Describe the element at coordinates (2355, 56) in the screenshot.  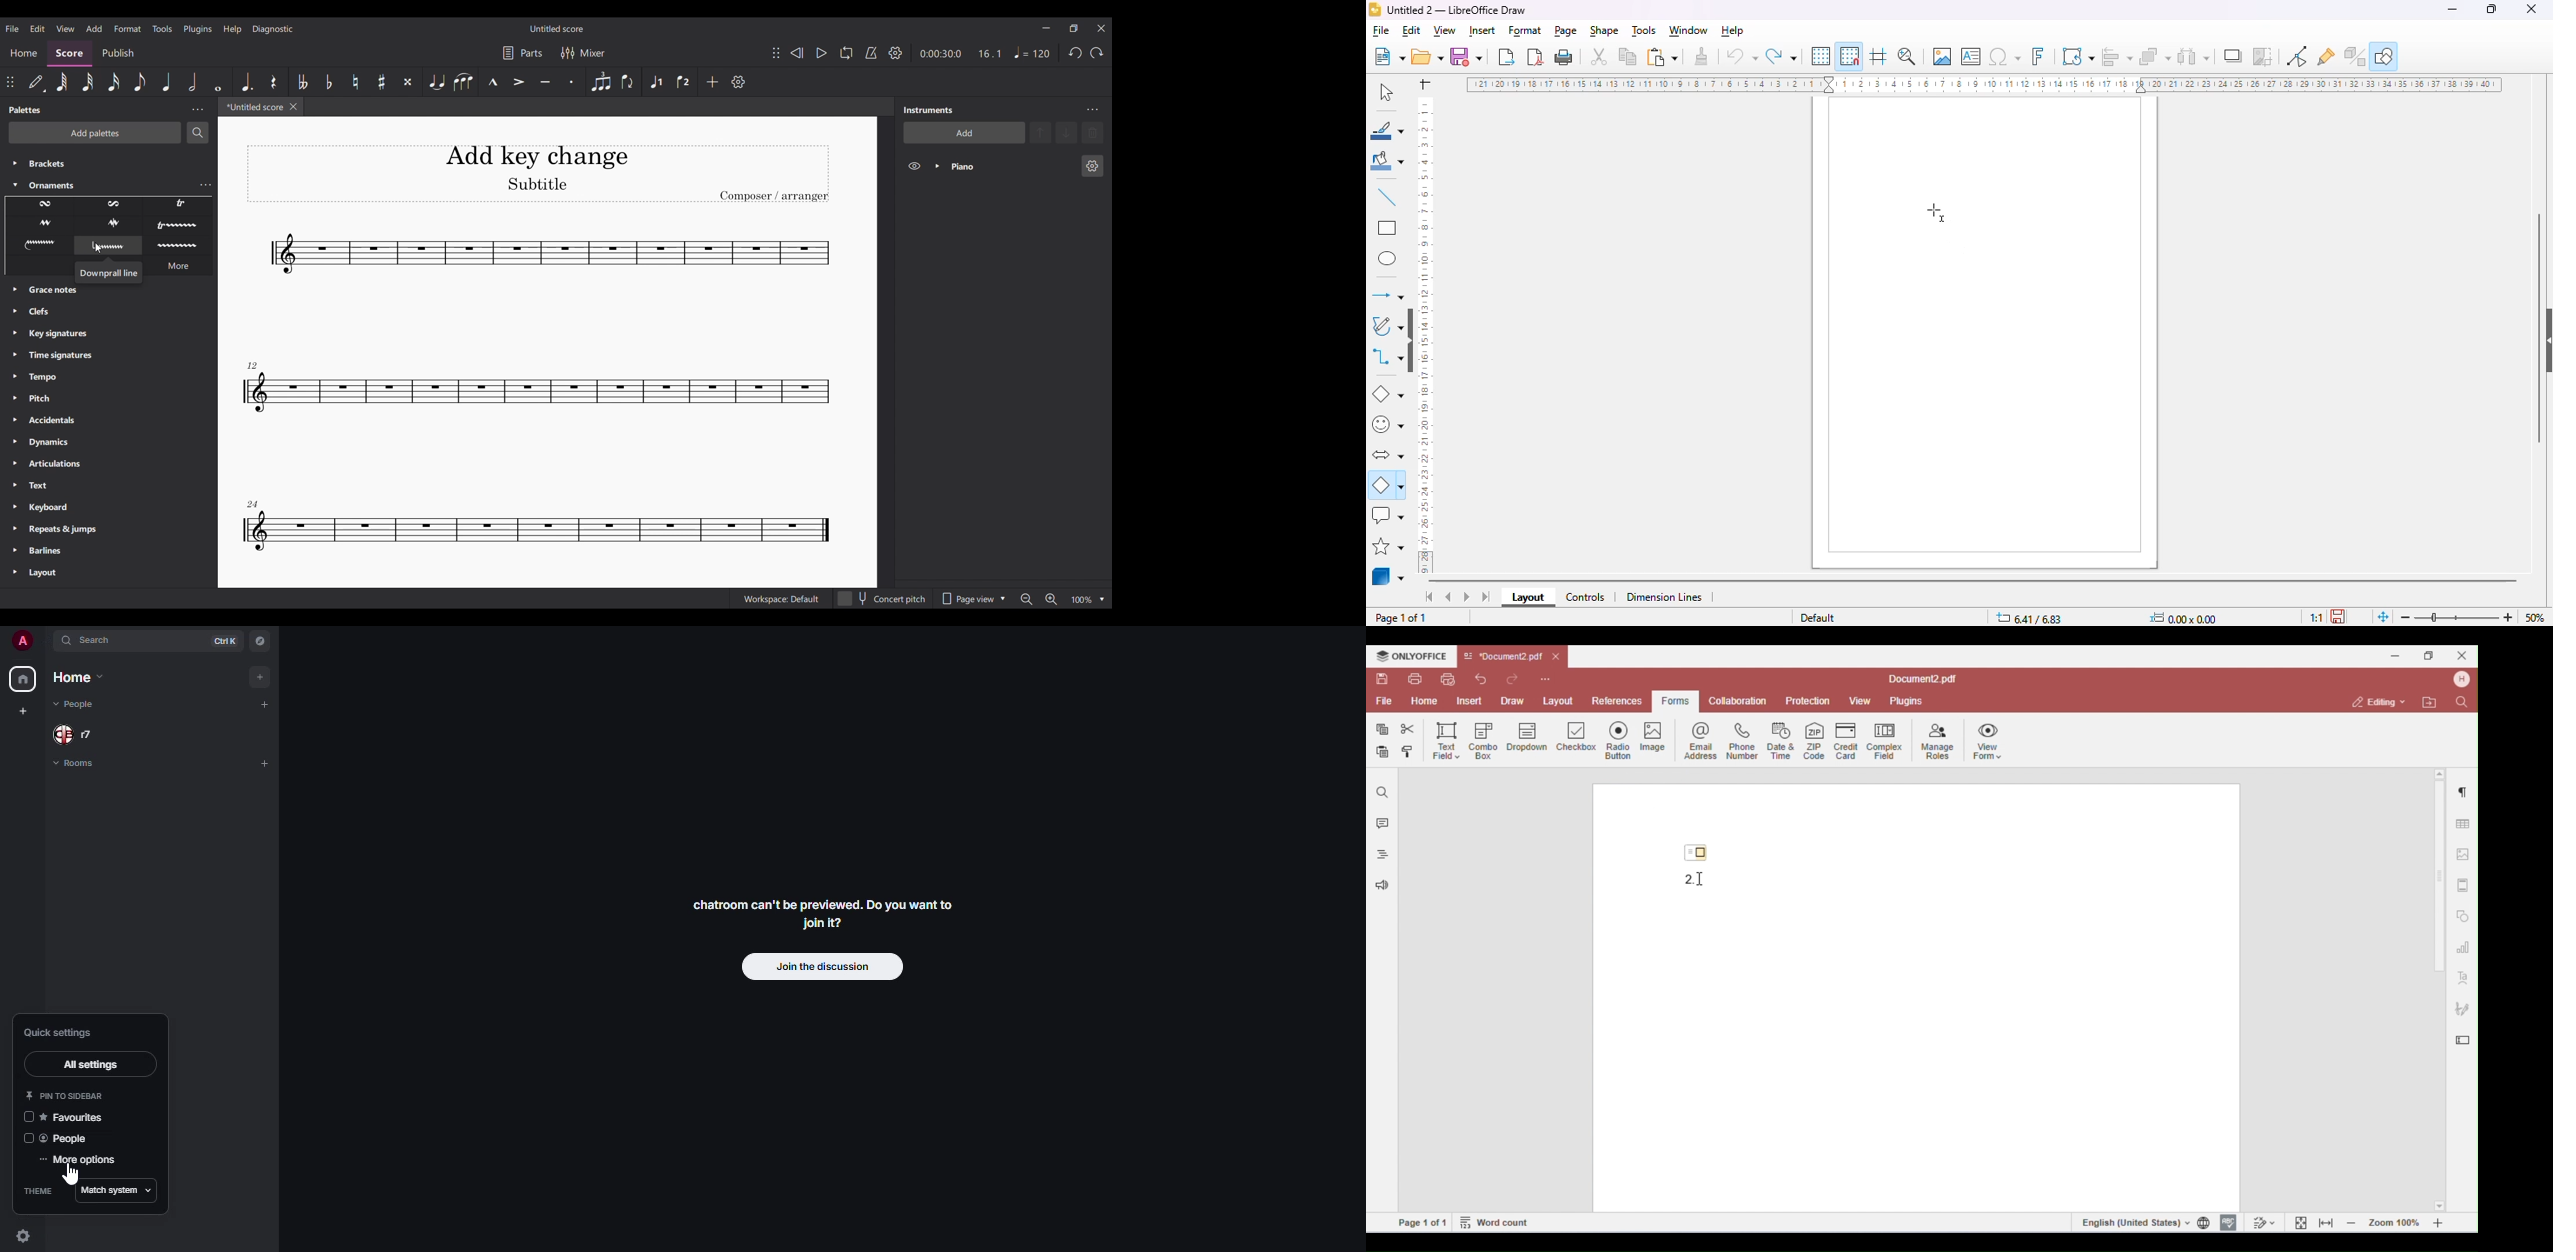
I see `toggle extrusion` at that location.